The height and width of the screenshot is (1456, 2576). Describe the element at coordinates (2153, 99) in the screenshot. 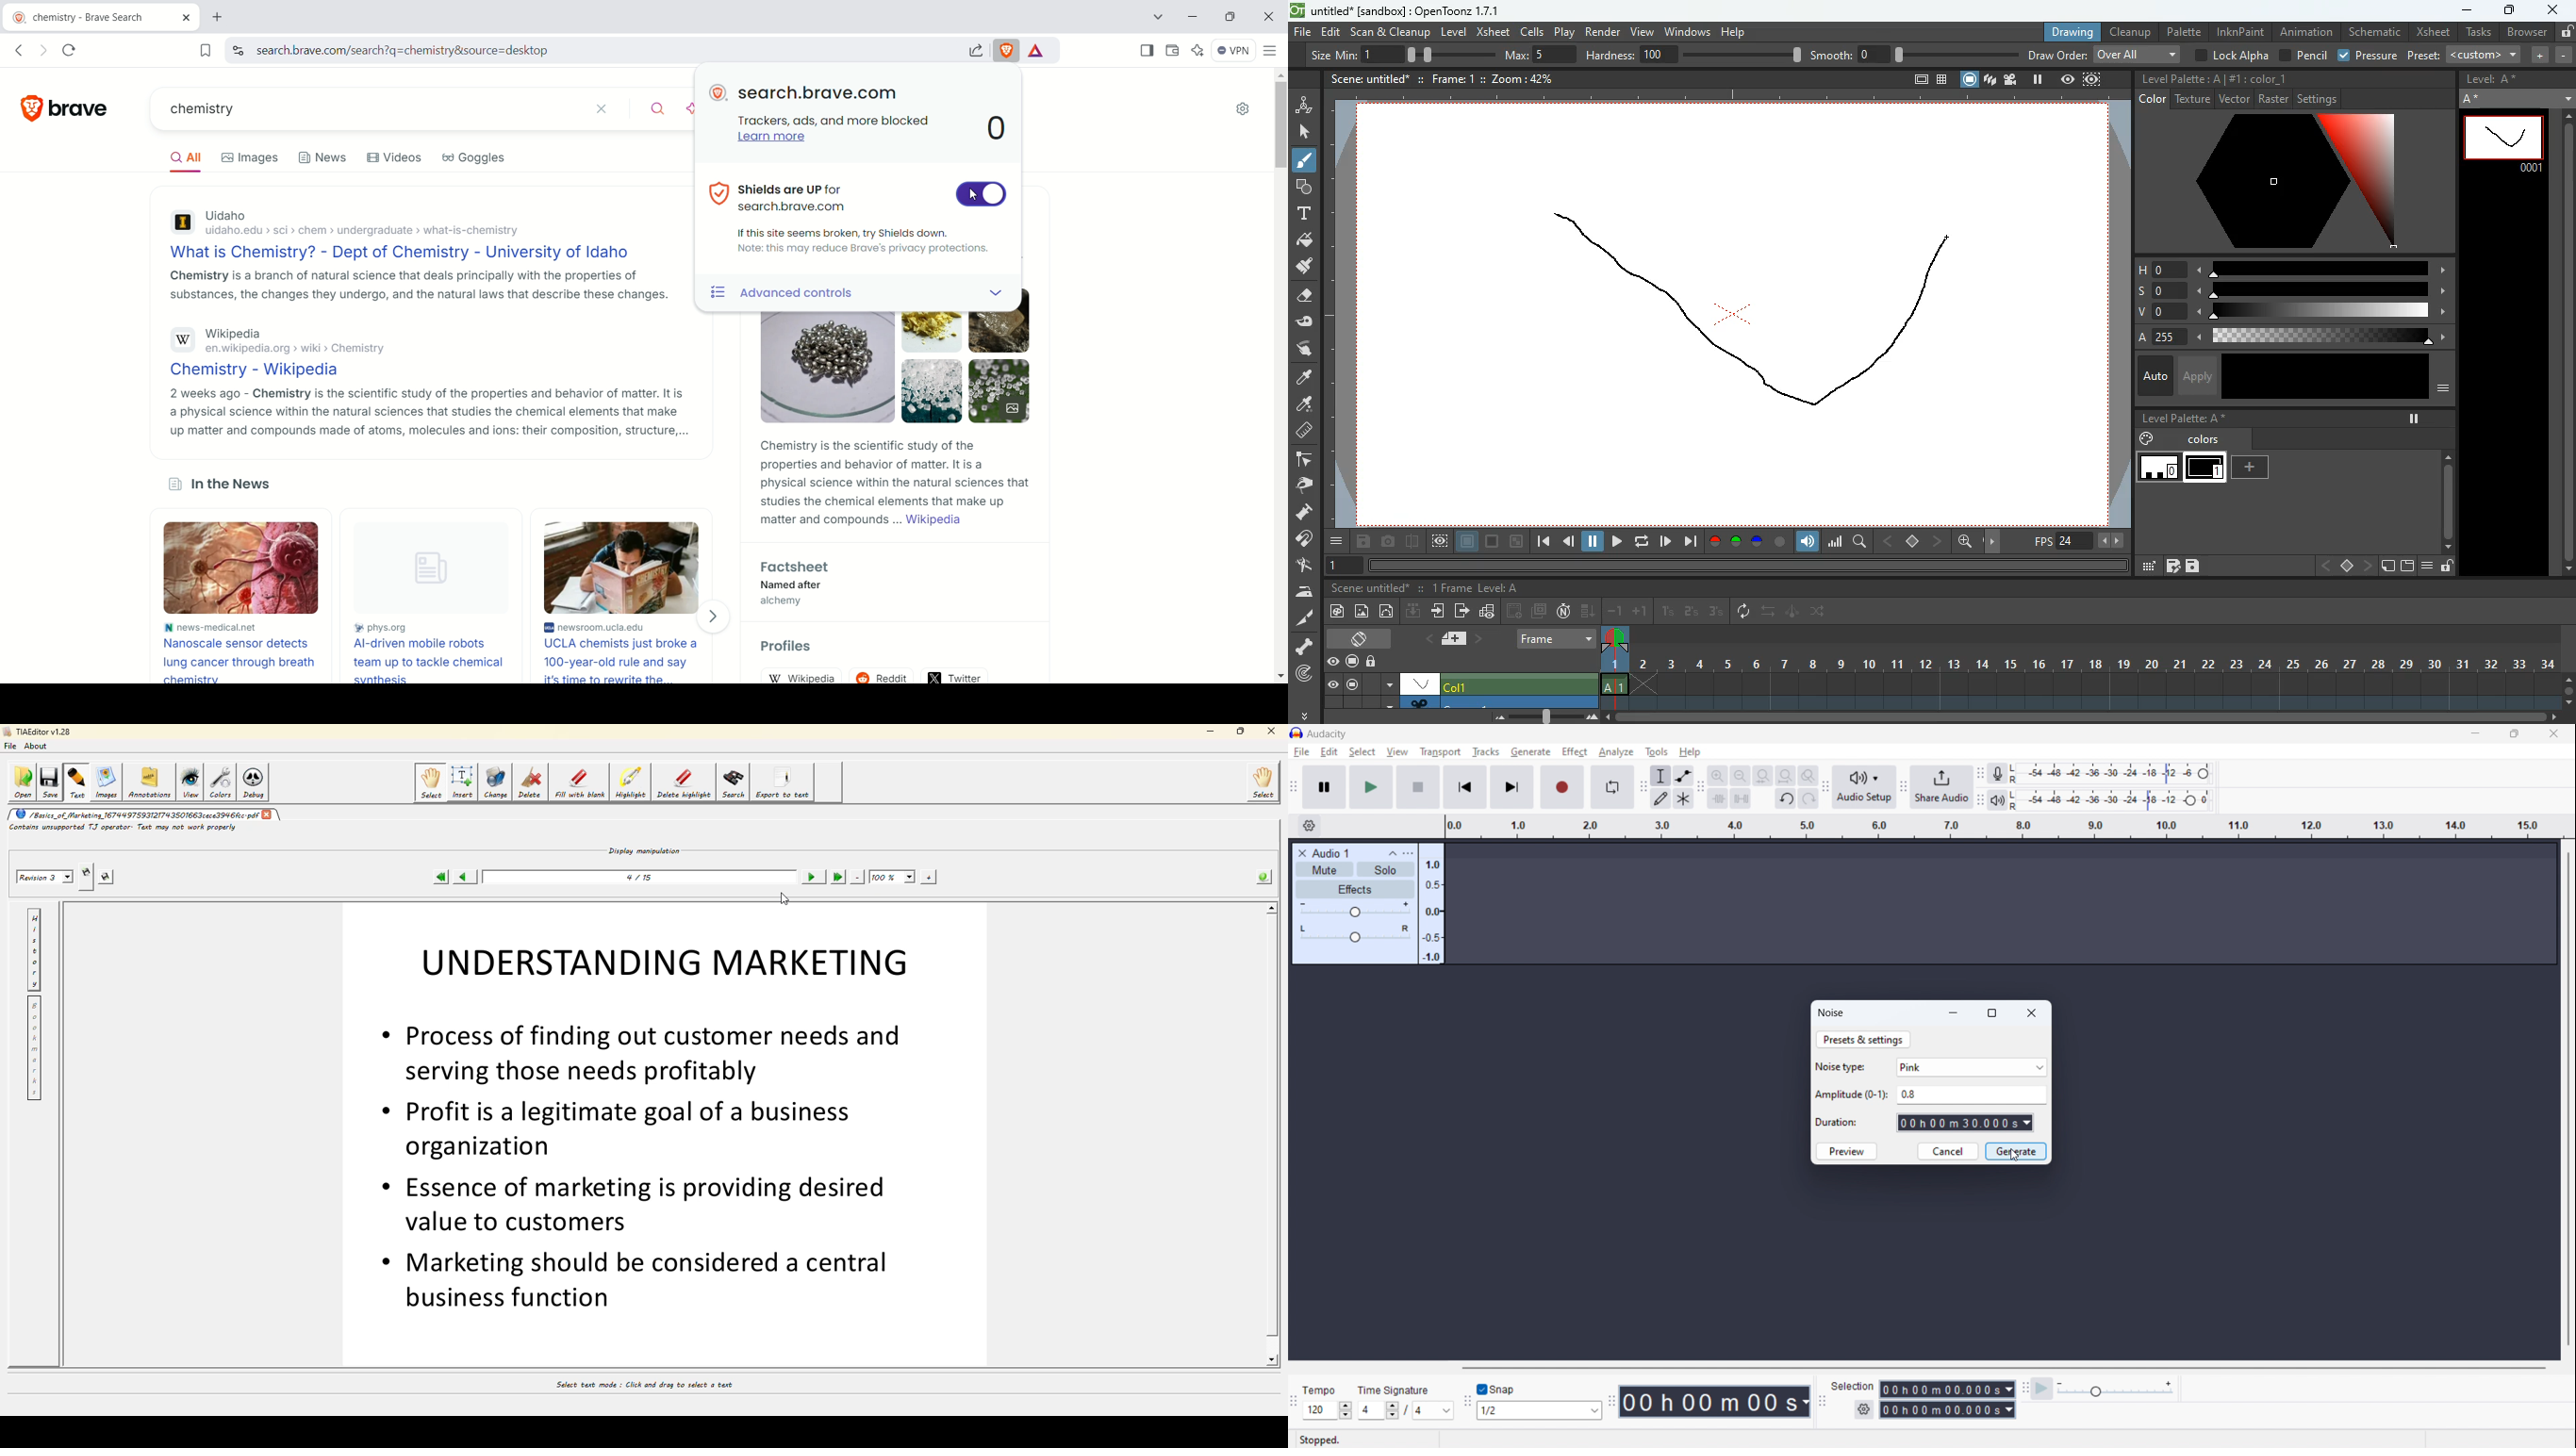

I see `color` at that location.